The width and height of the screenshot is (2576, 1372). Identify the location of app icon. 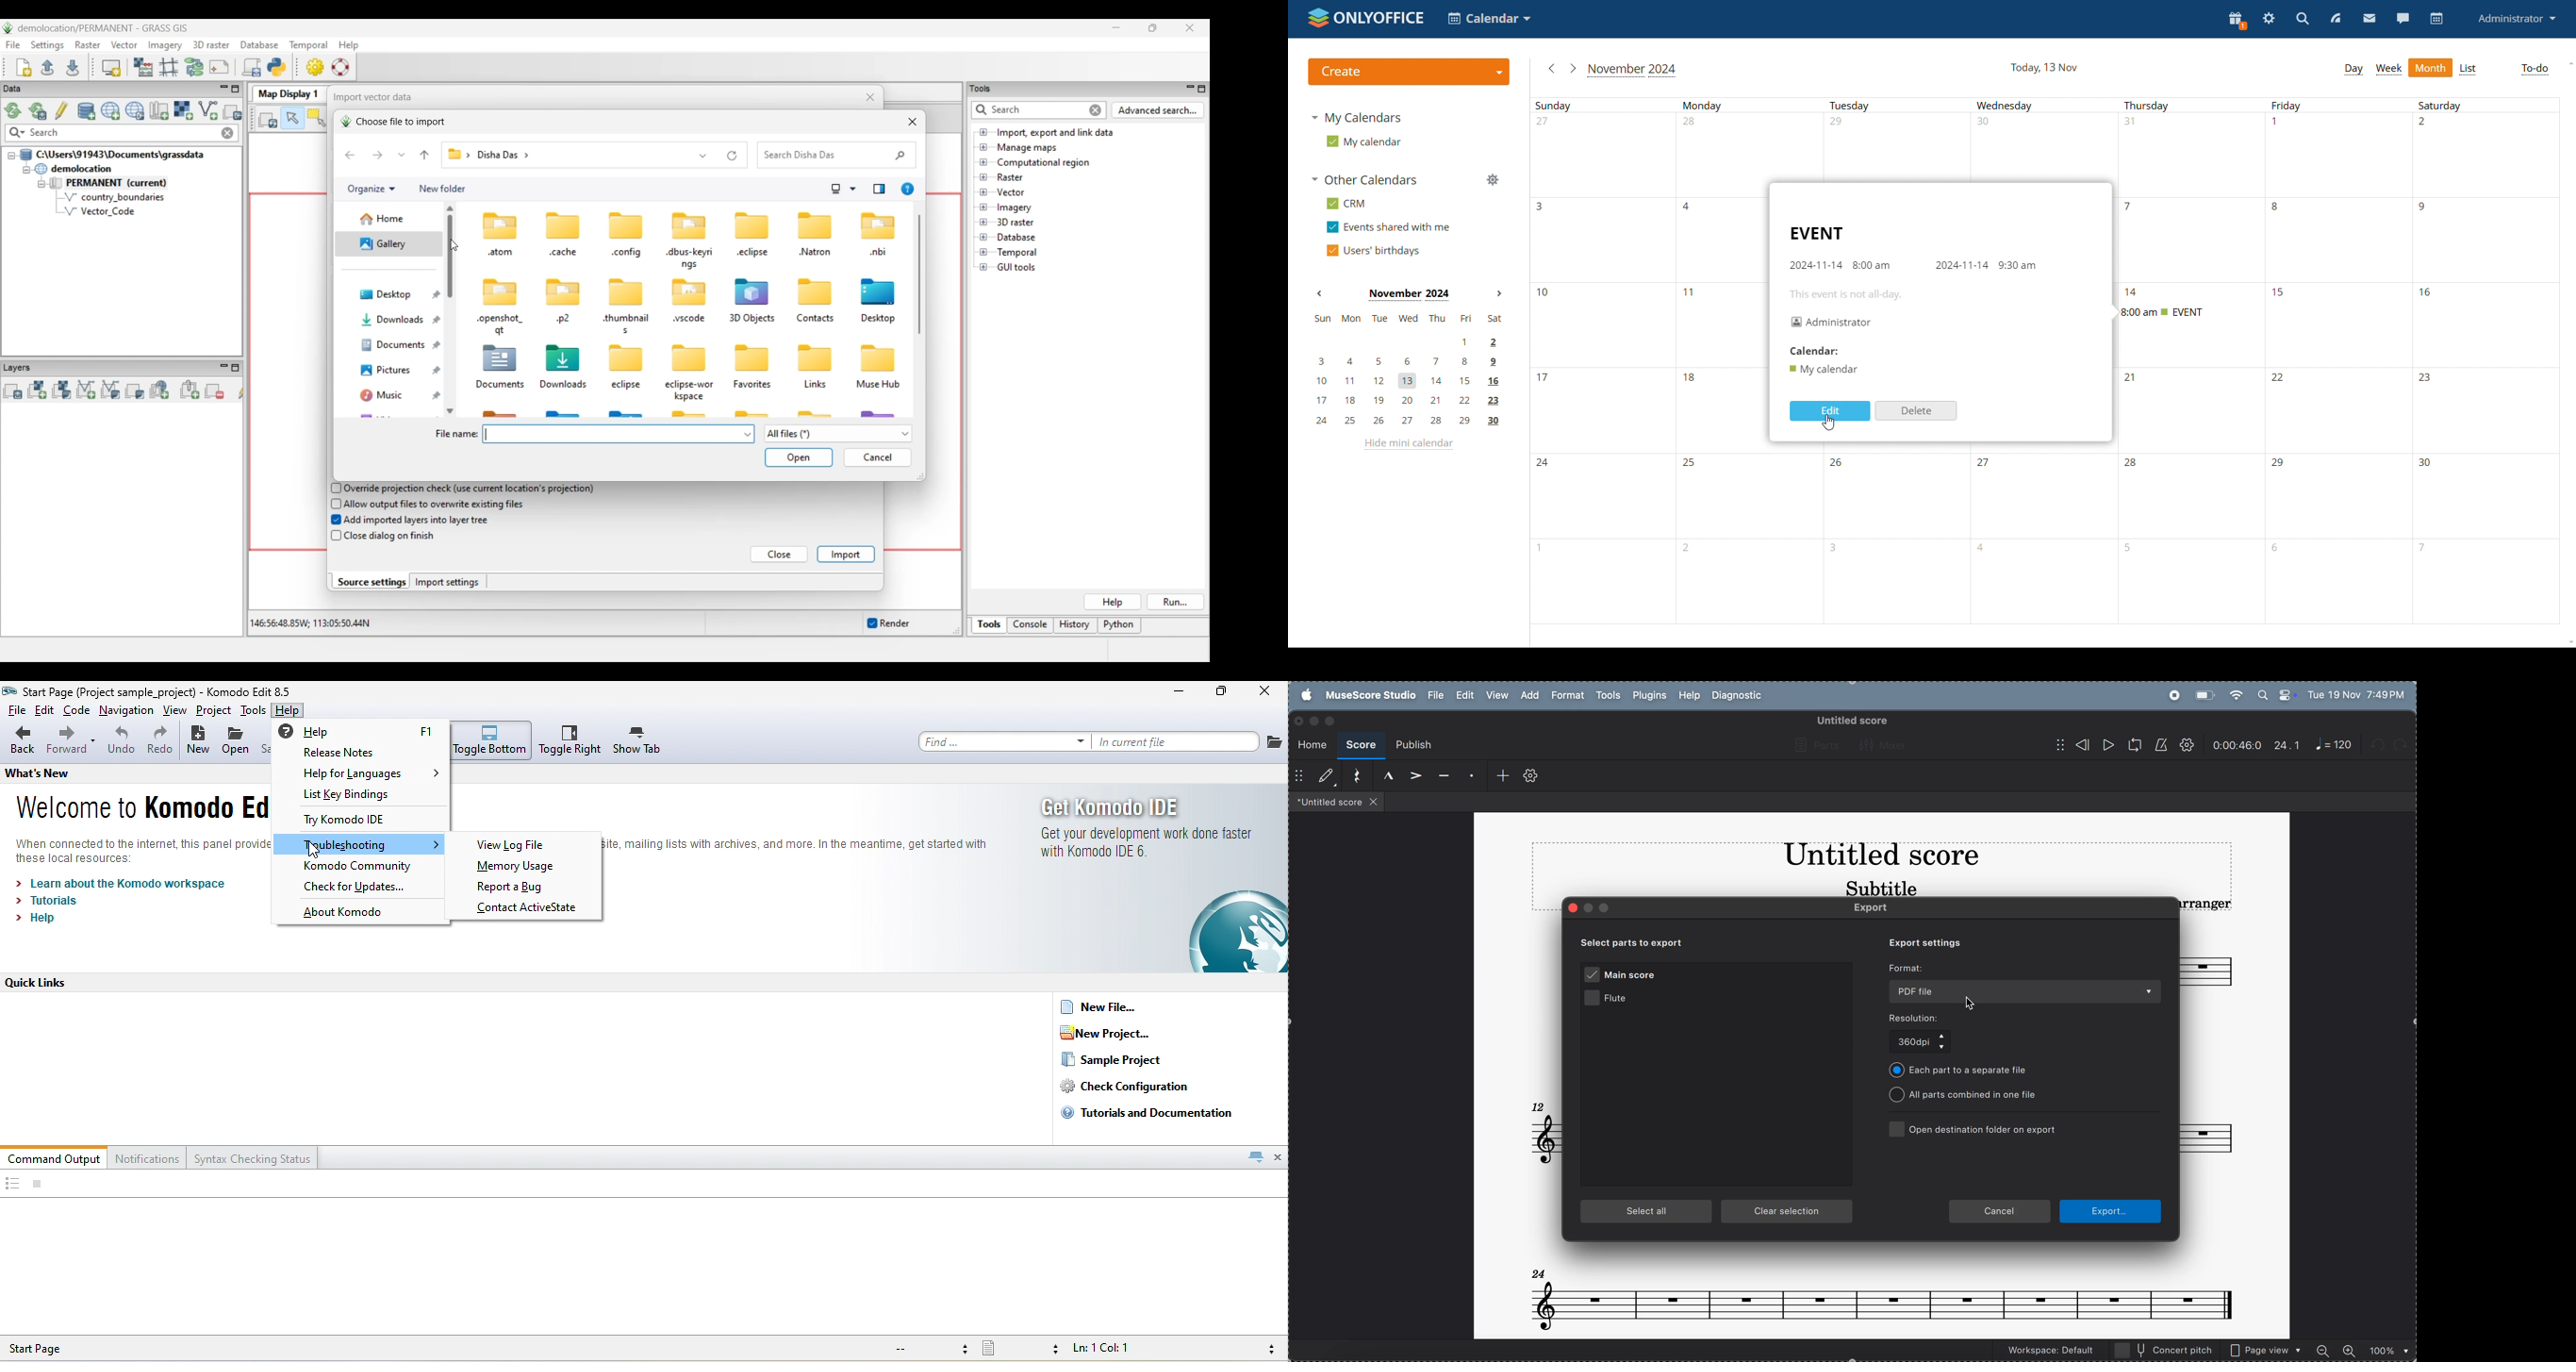
(10, 690).